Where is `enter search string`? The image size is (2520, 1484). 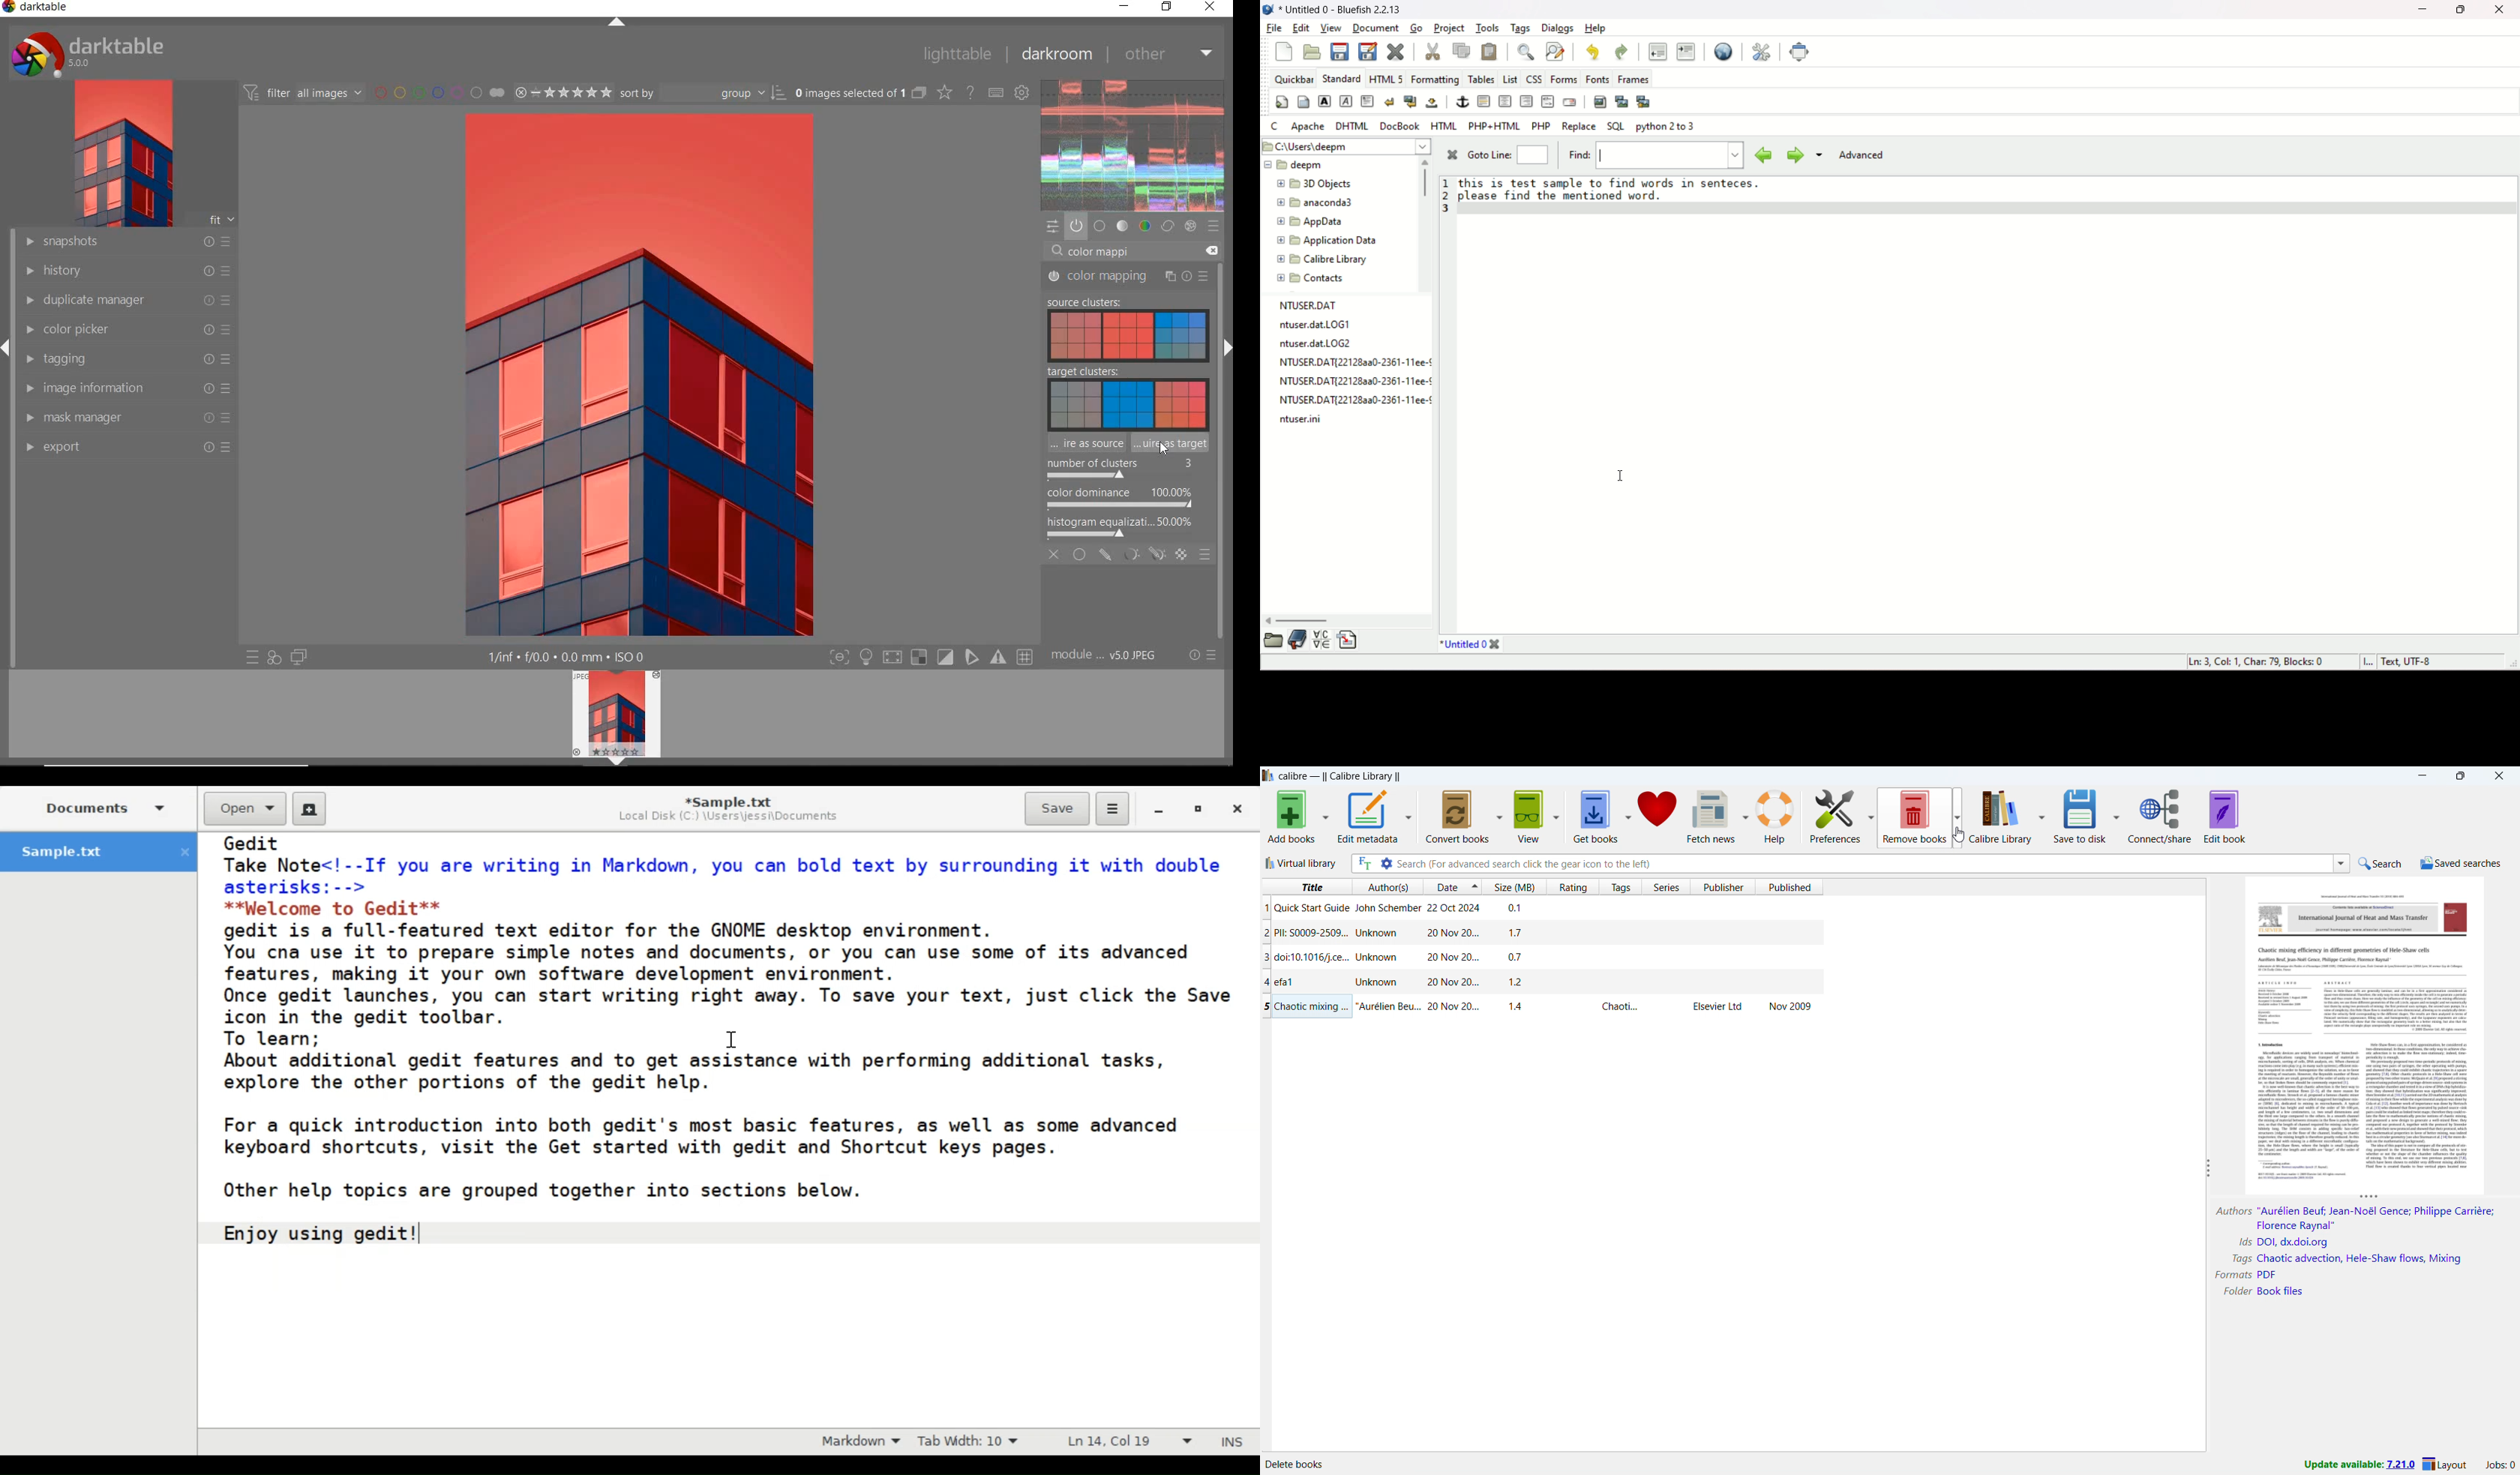
enter search string is located at coordinates (1864, 863).